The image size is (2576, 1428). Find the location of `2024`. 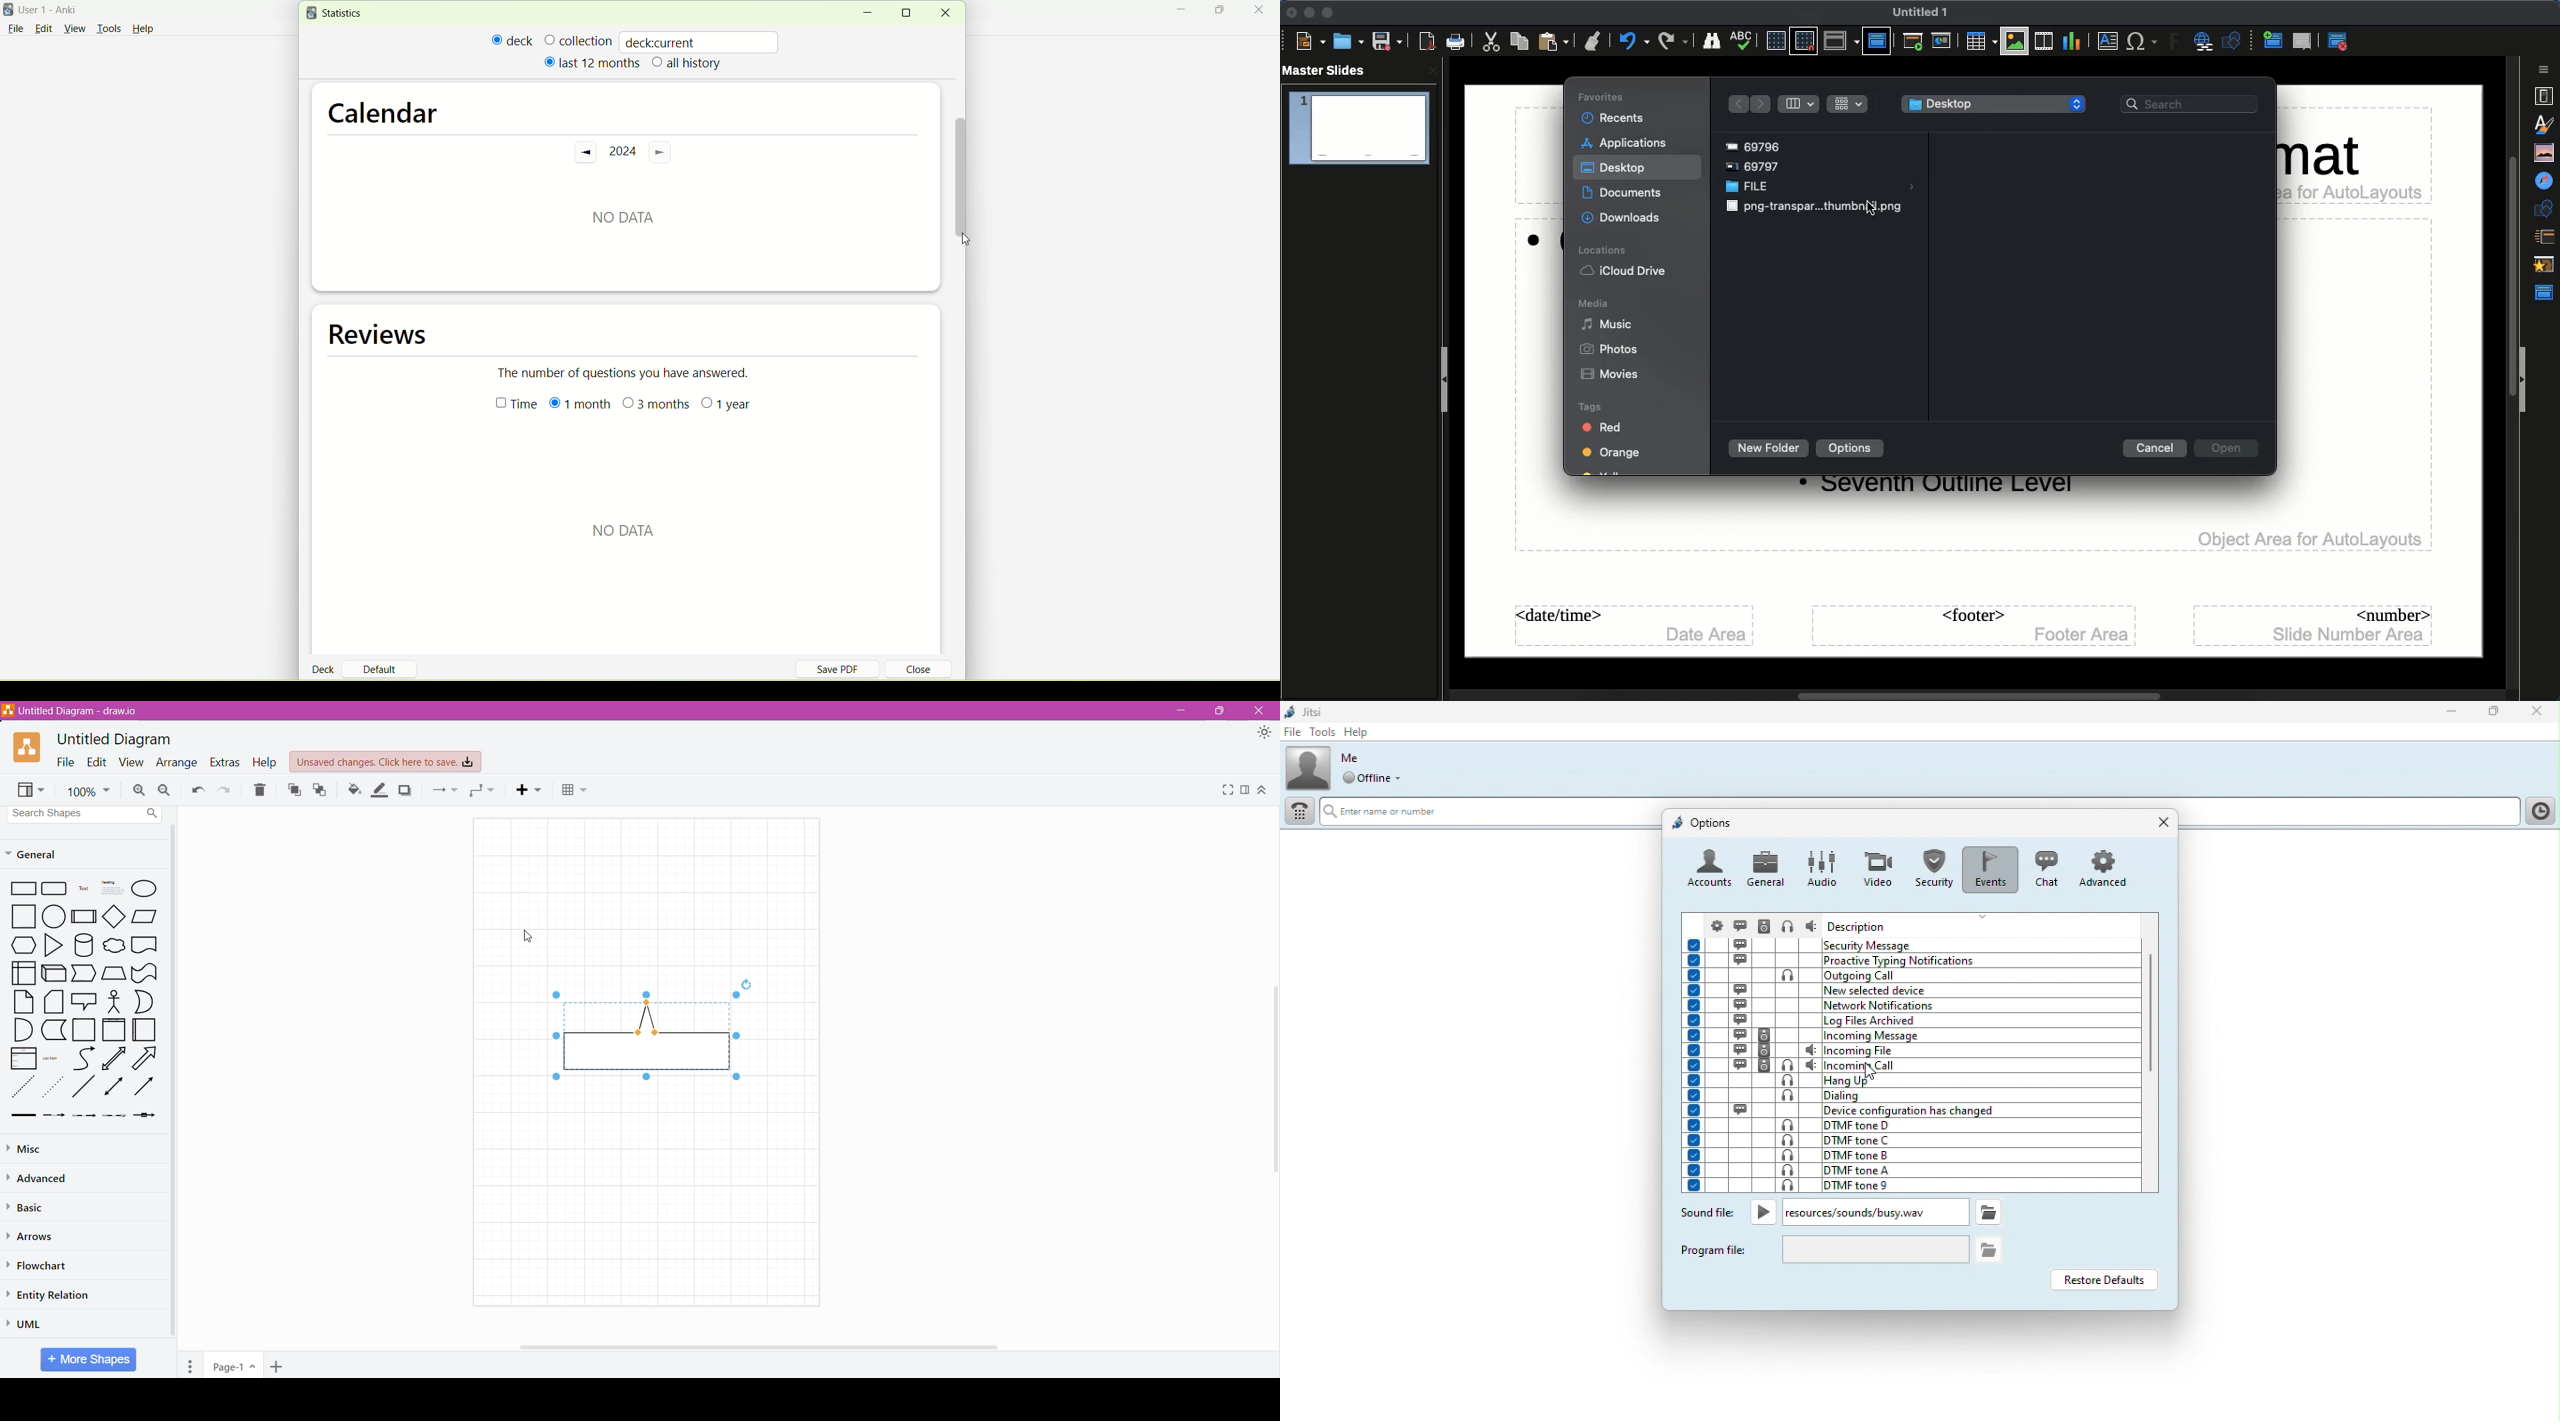

2024 is located at coordinates (621, 153).